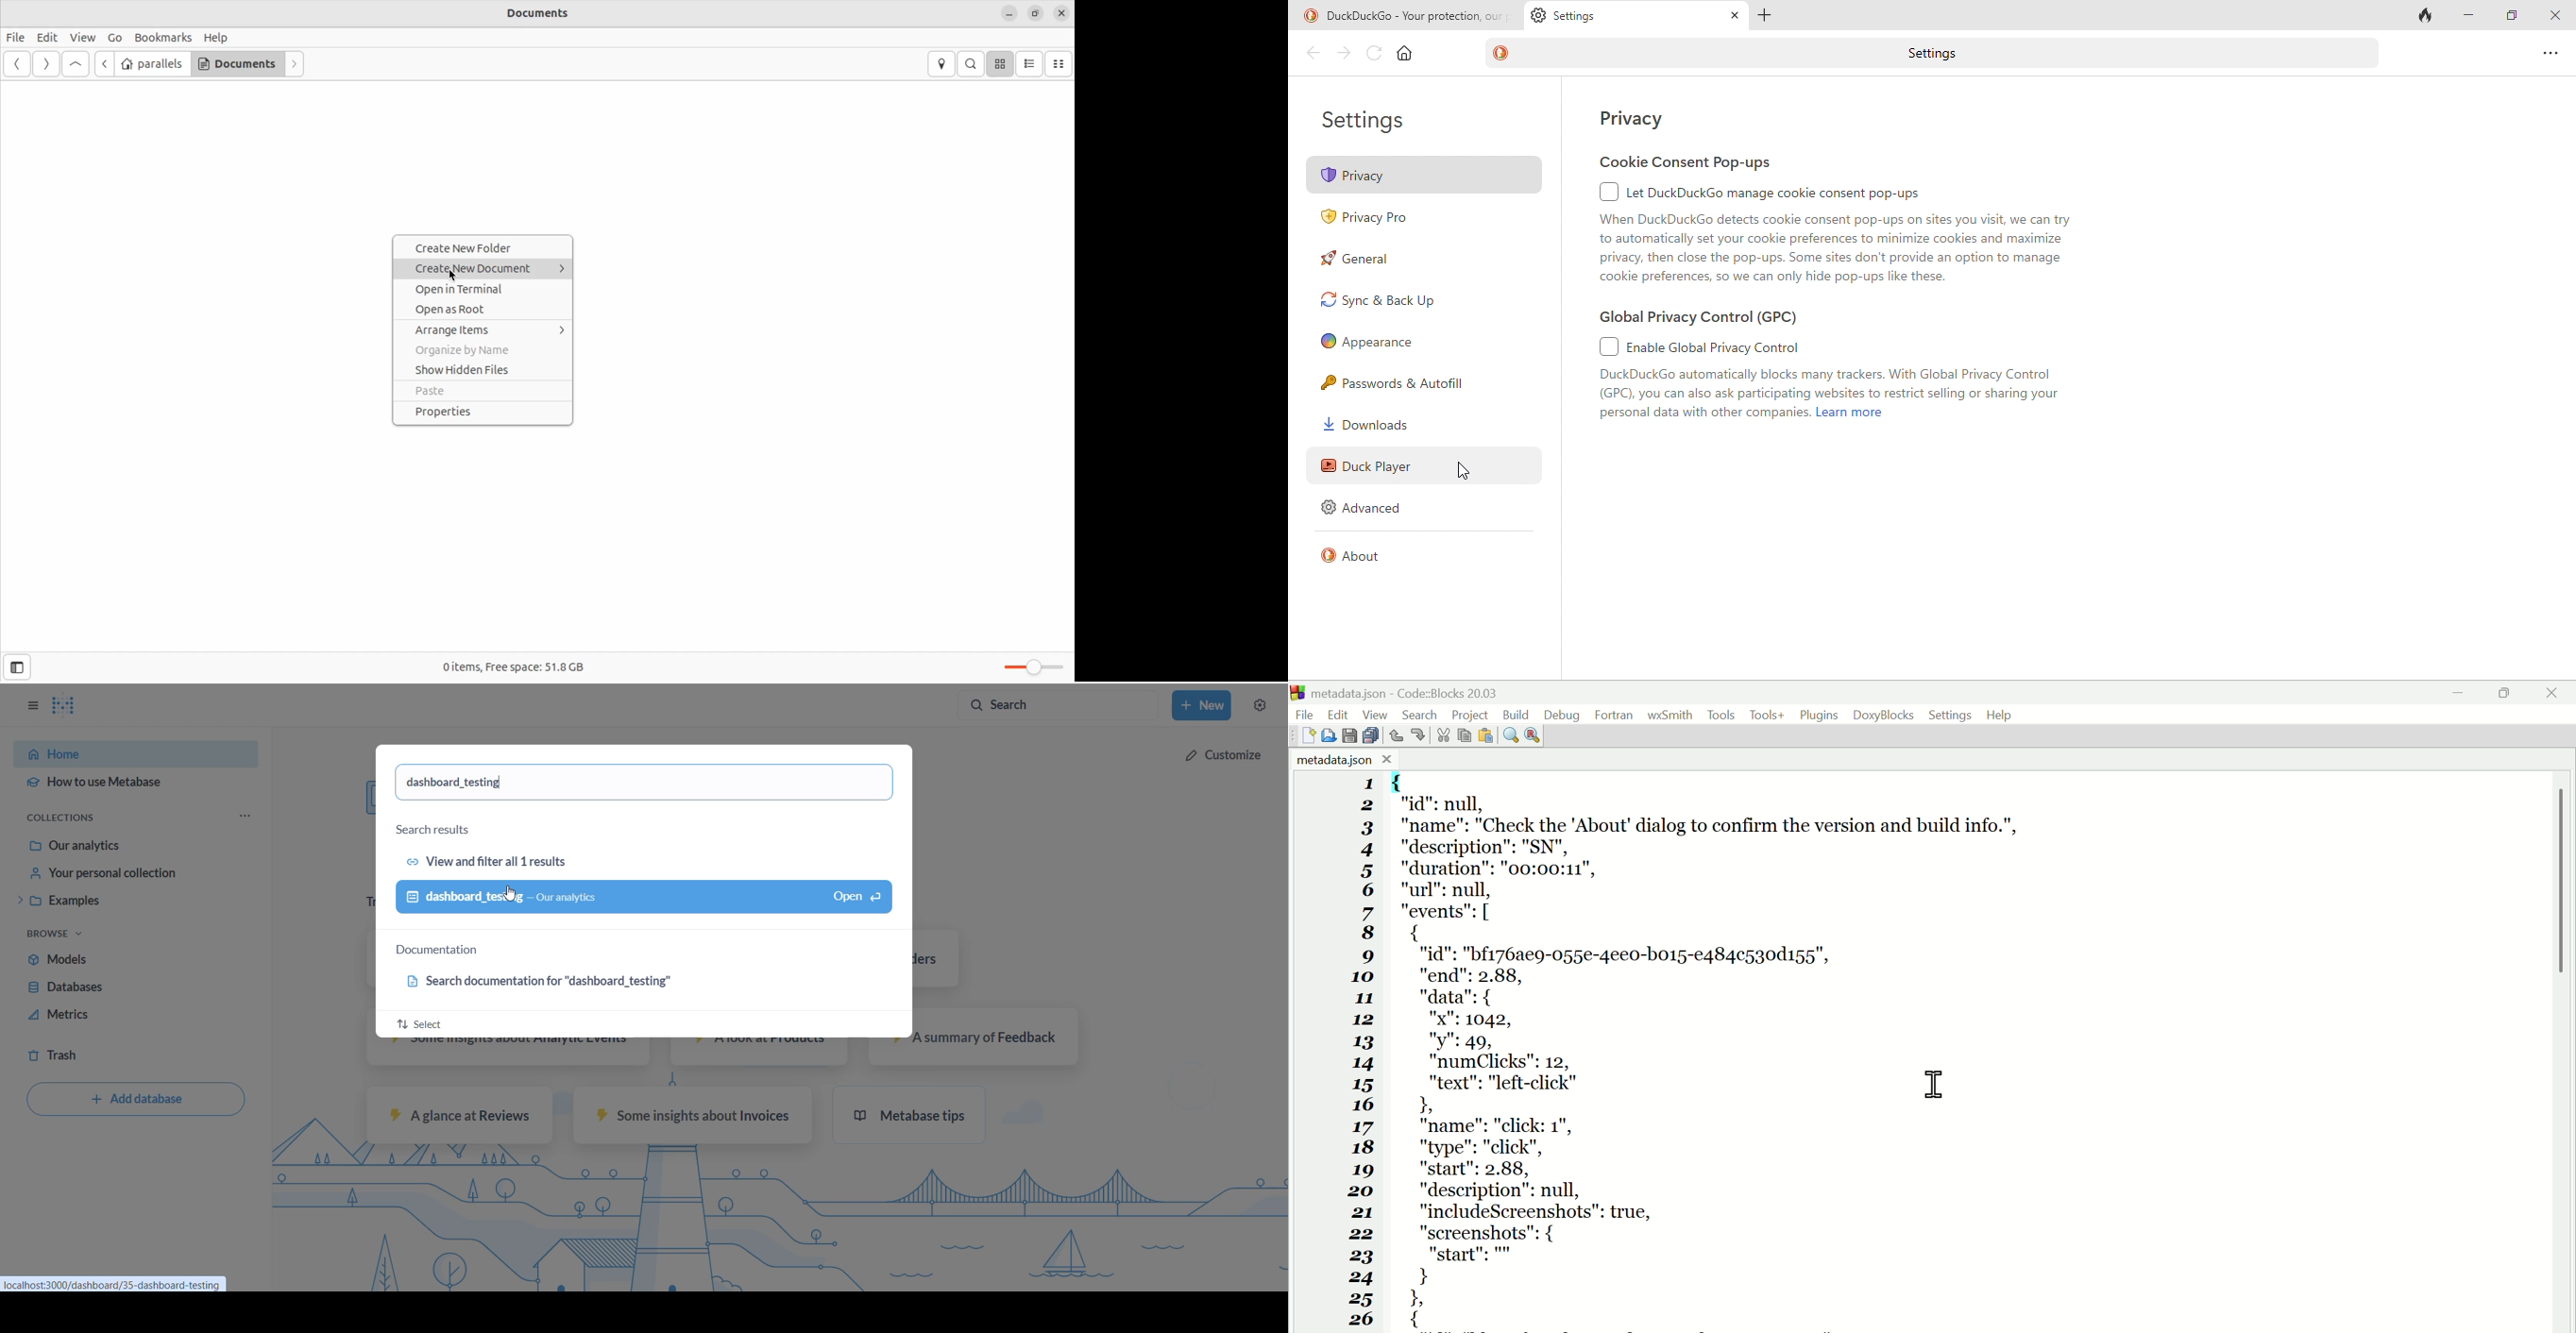 The image size is (2576, 1344). I want to click on Close, so click(2553, 694).